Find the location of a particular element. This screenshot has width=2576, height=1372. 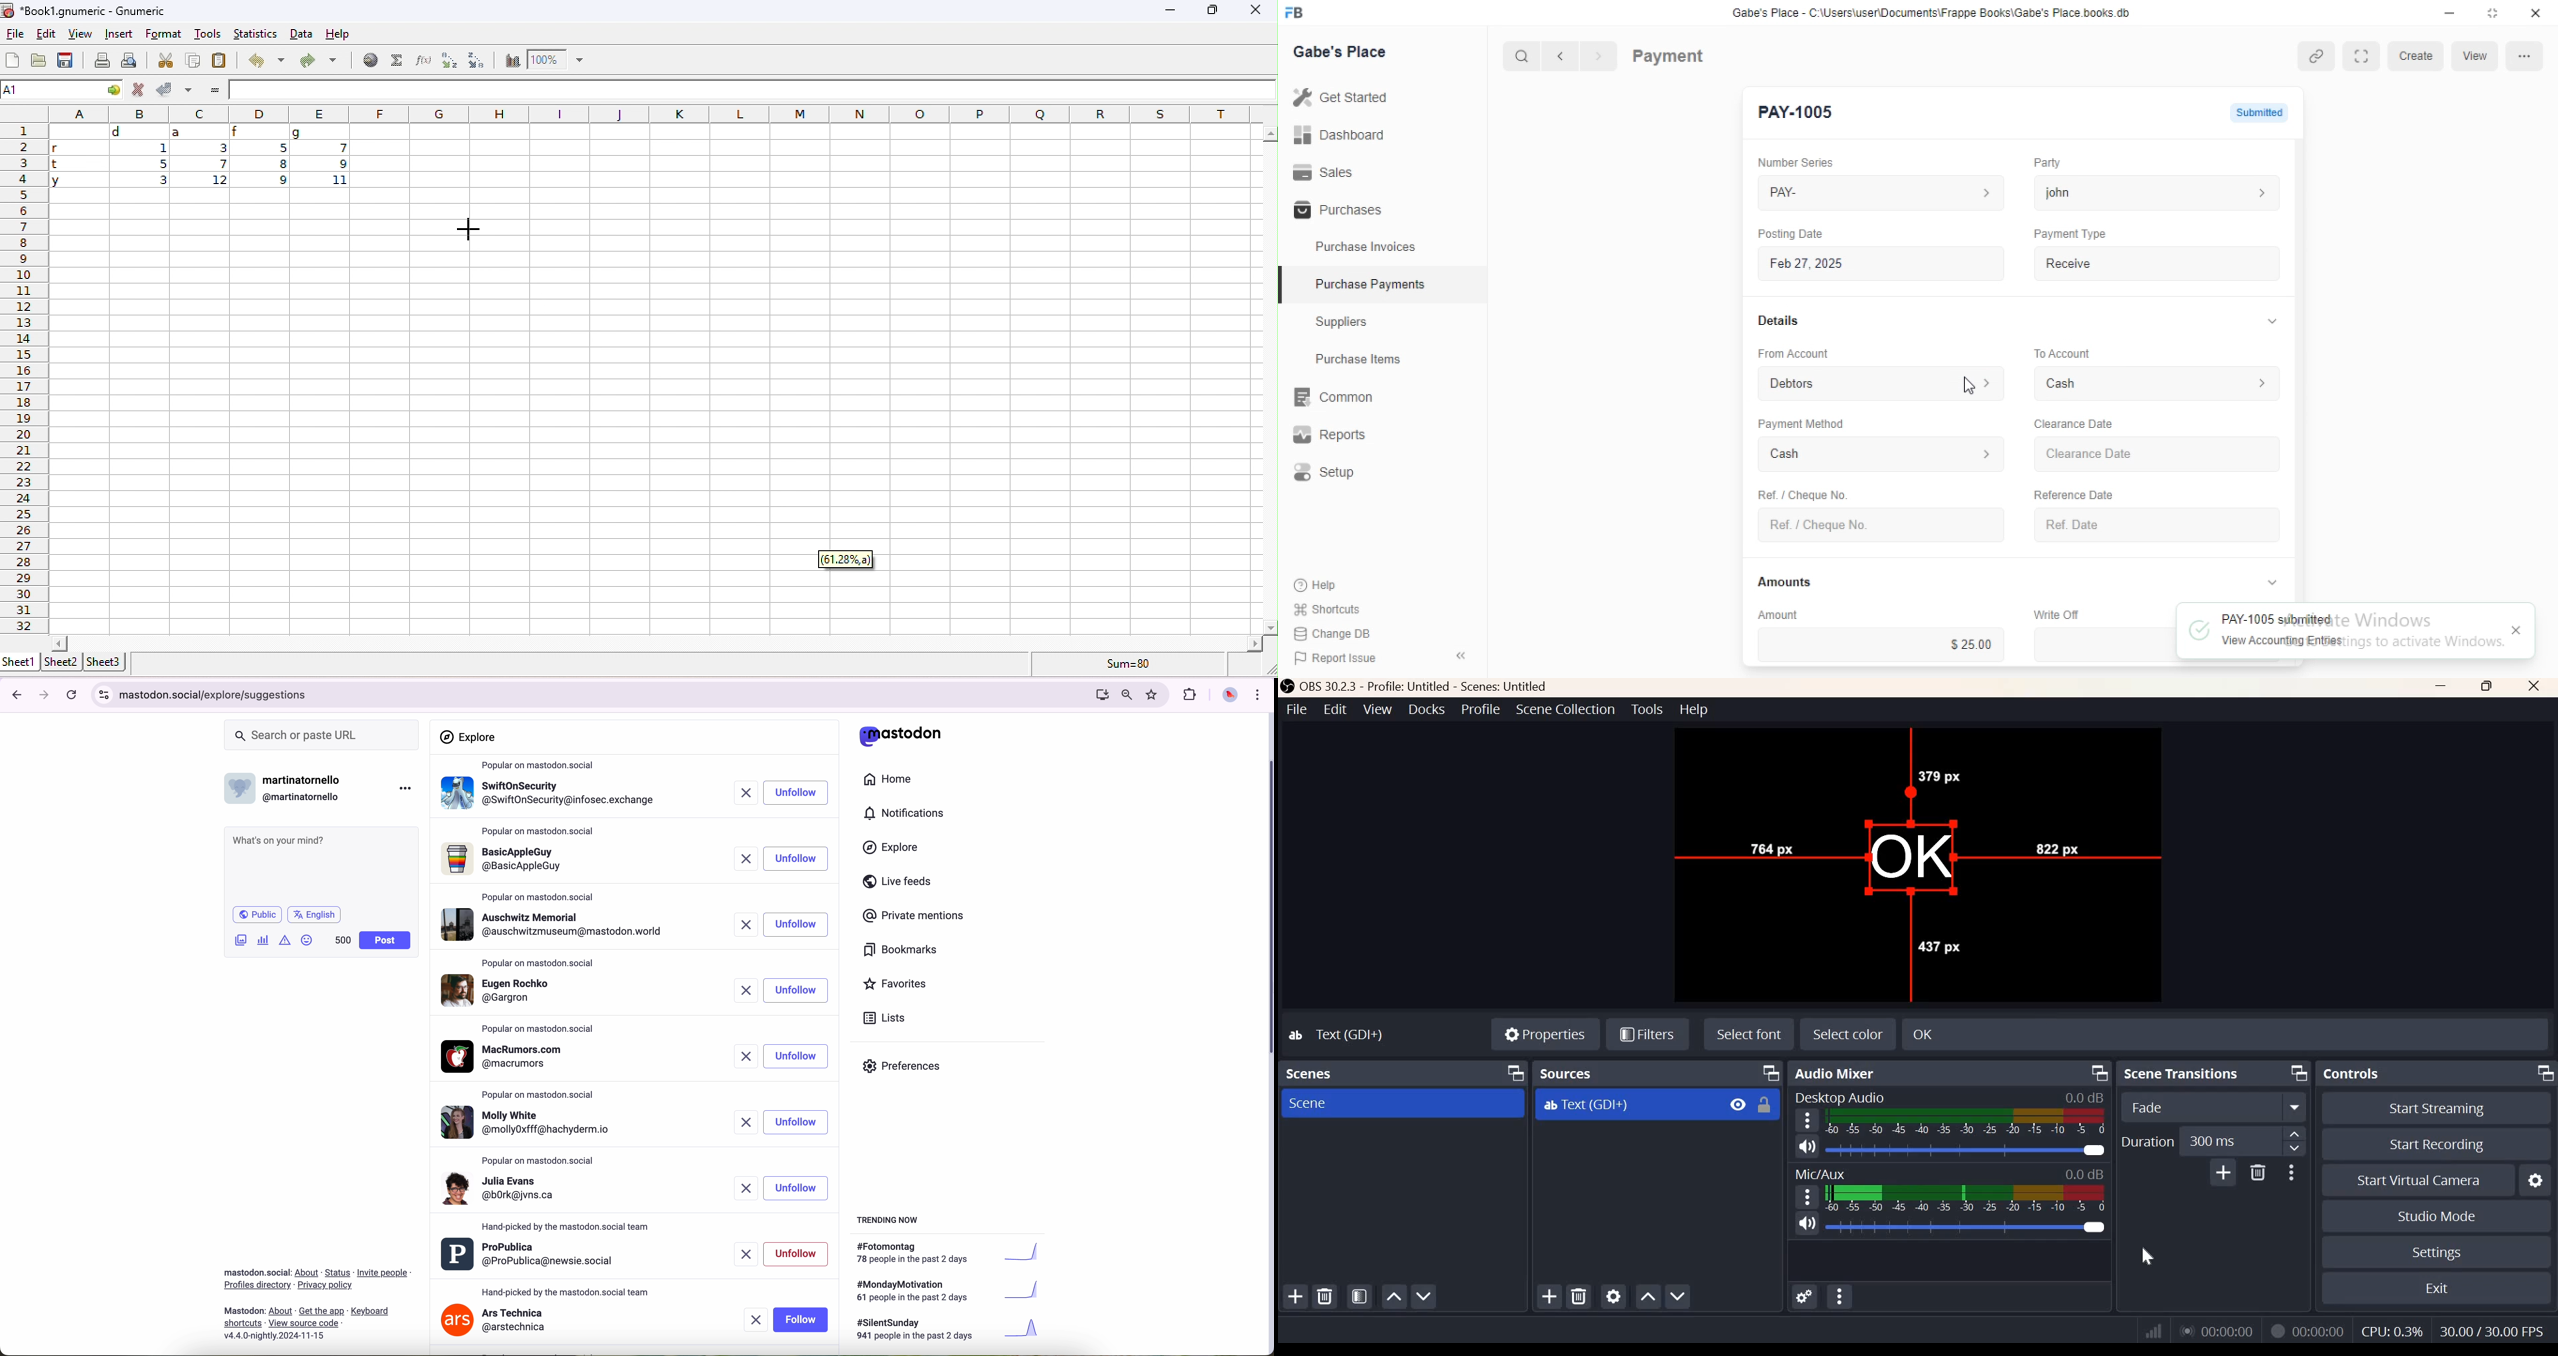

Sales is located at coordinates (1323, 171).